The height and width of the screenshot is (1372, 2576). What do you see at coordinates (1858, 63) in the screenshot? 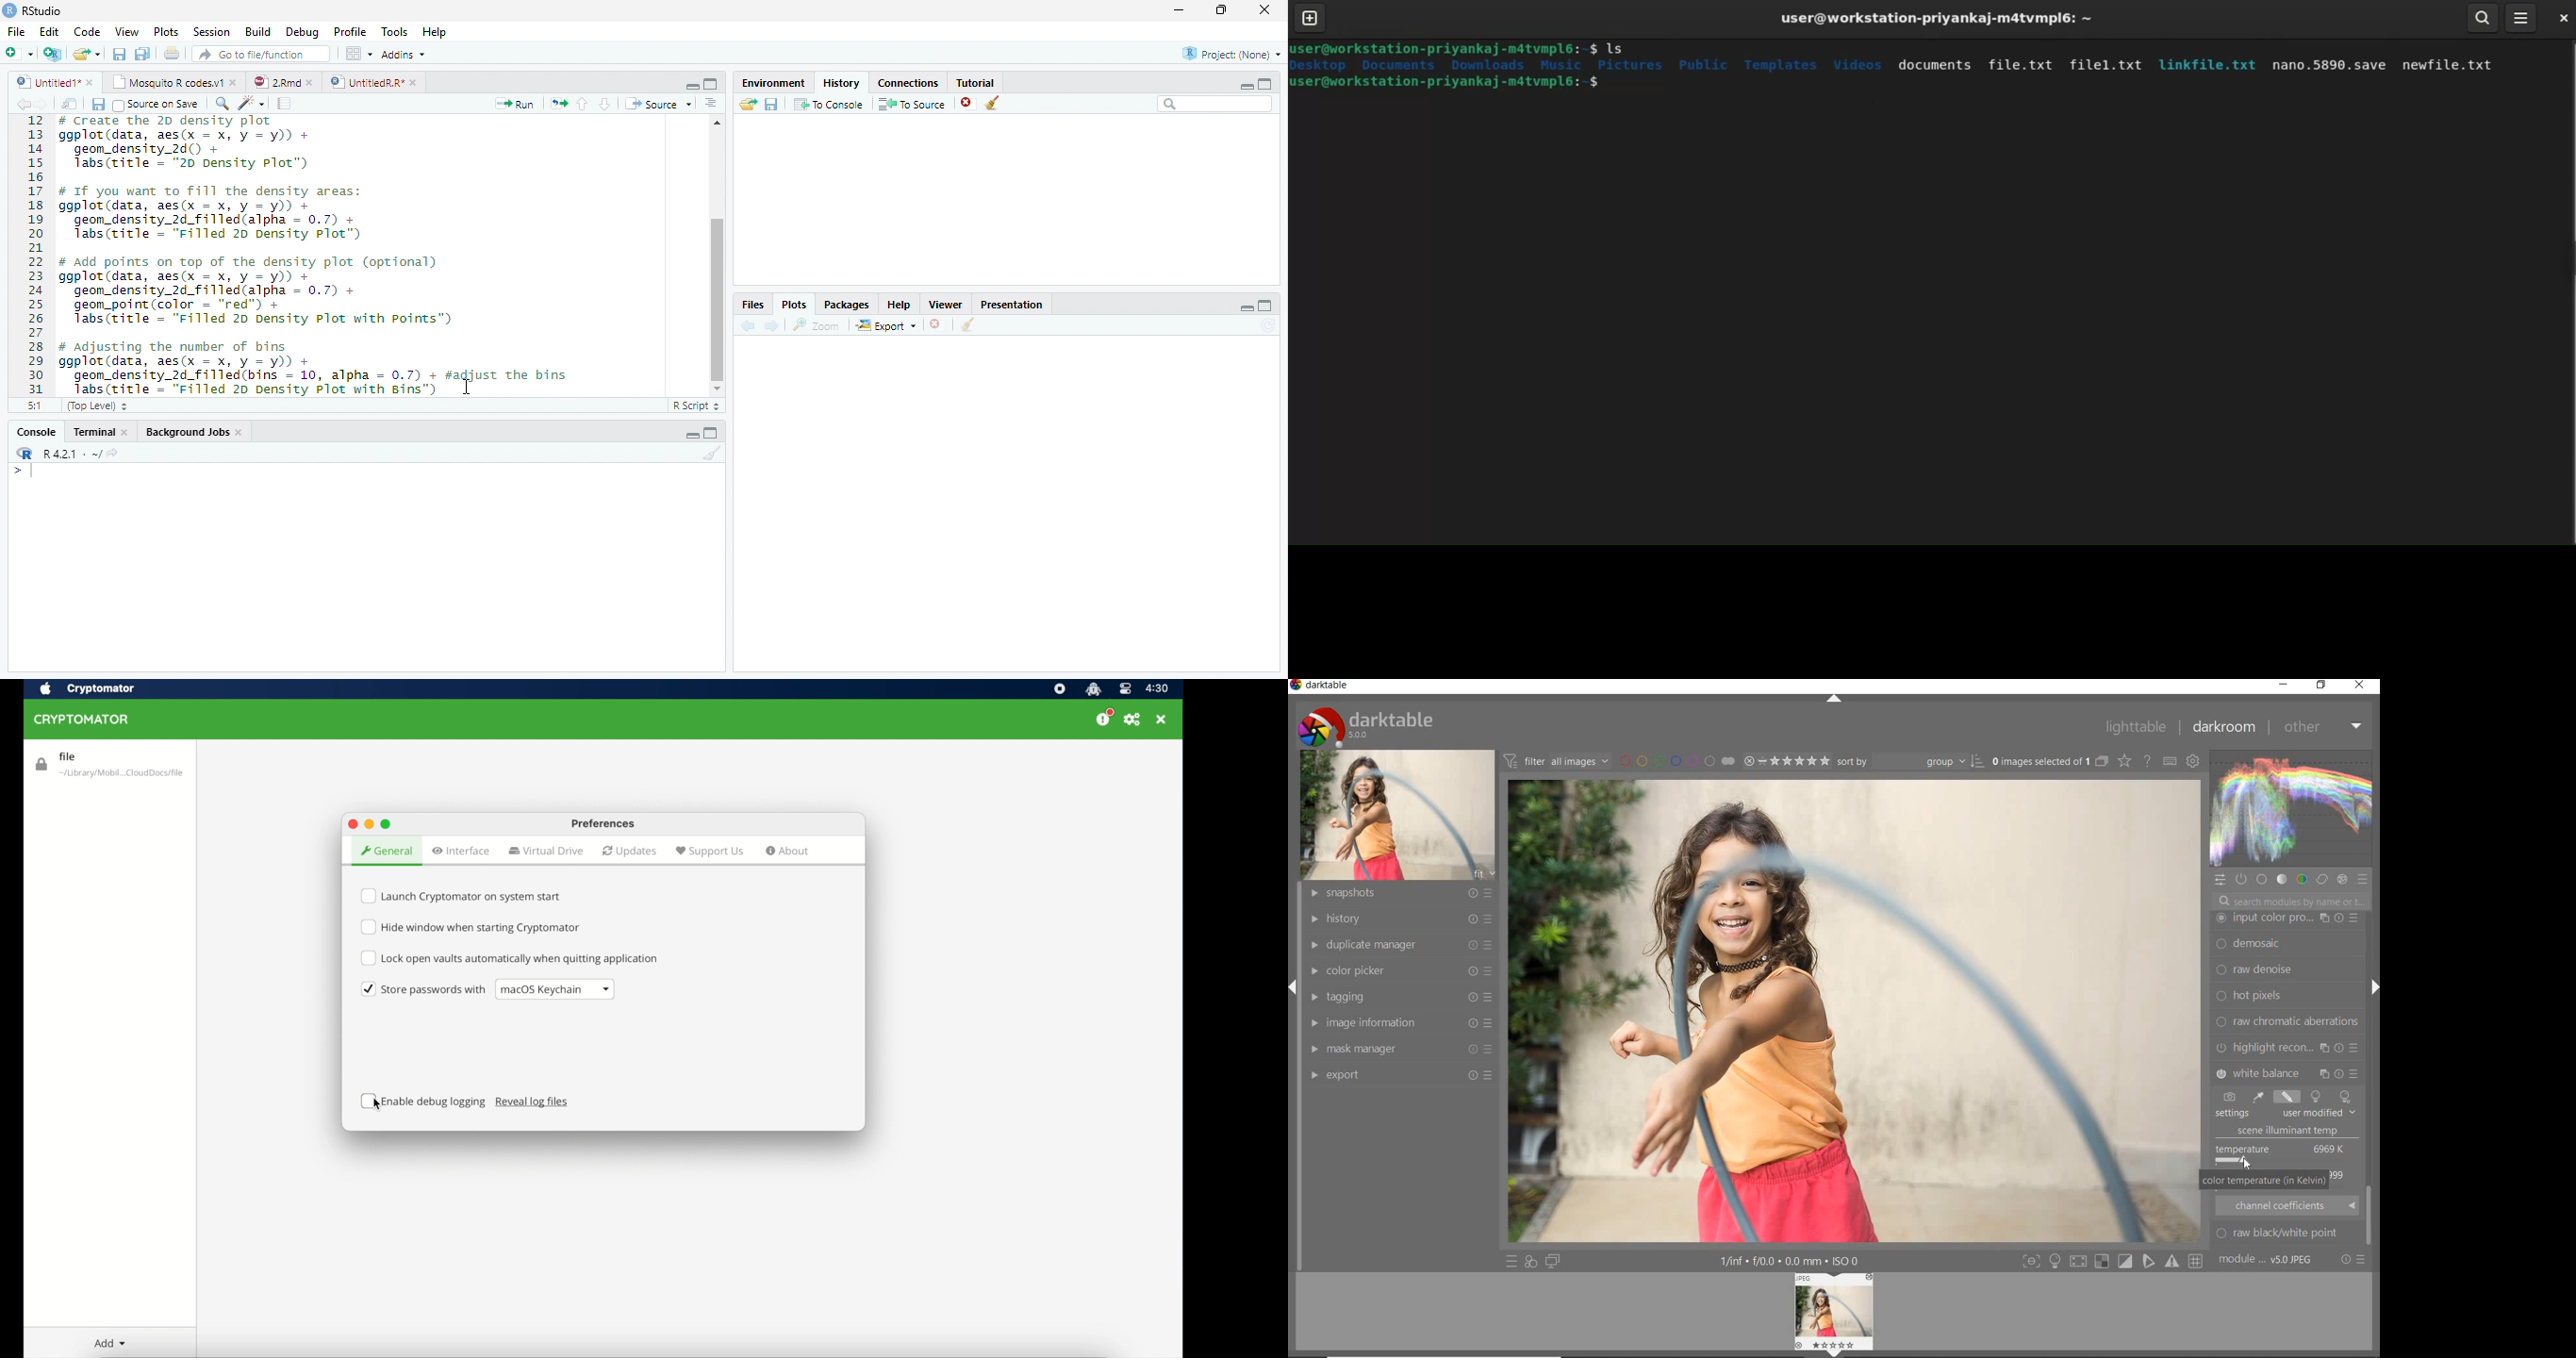
I see `videos` at bounding box center [1858, 63].